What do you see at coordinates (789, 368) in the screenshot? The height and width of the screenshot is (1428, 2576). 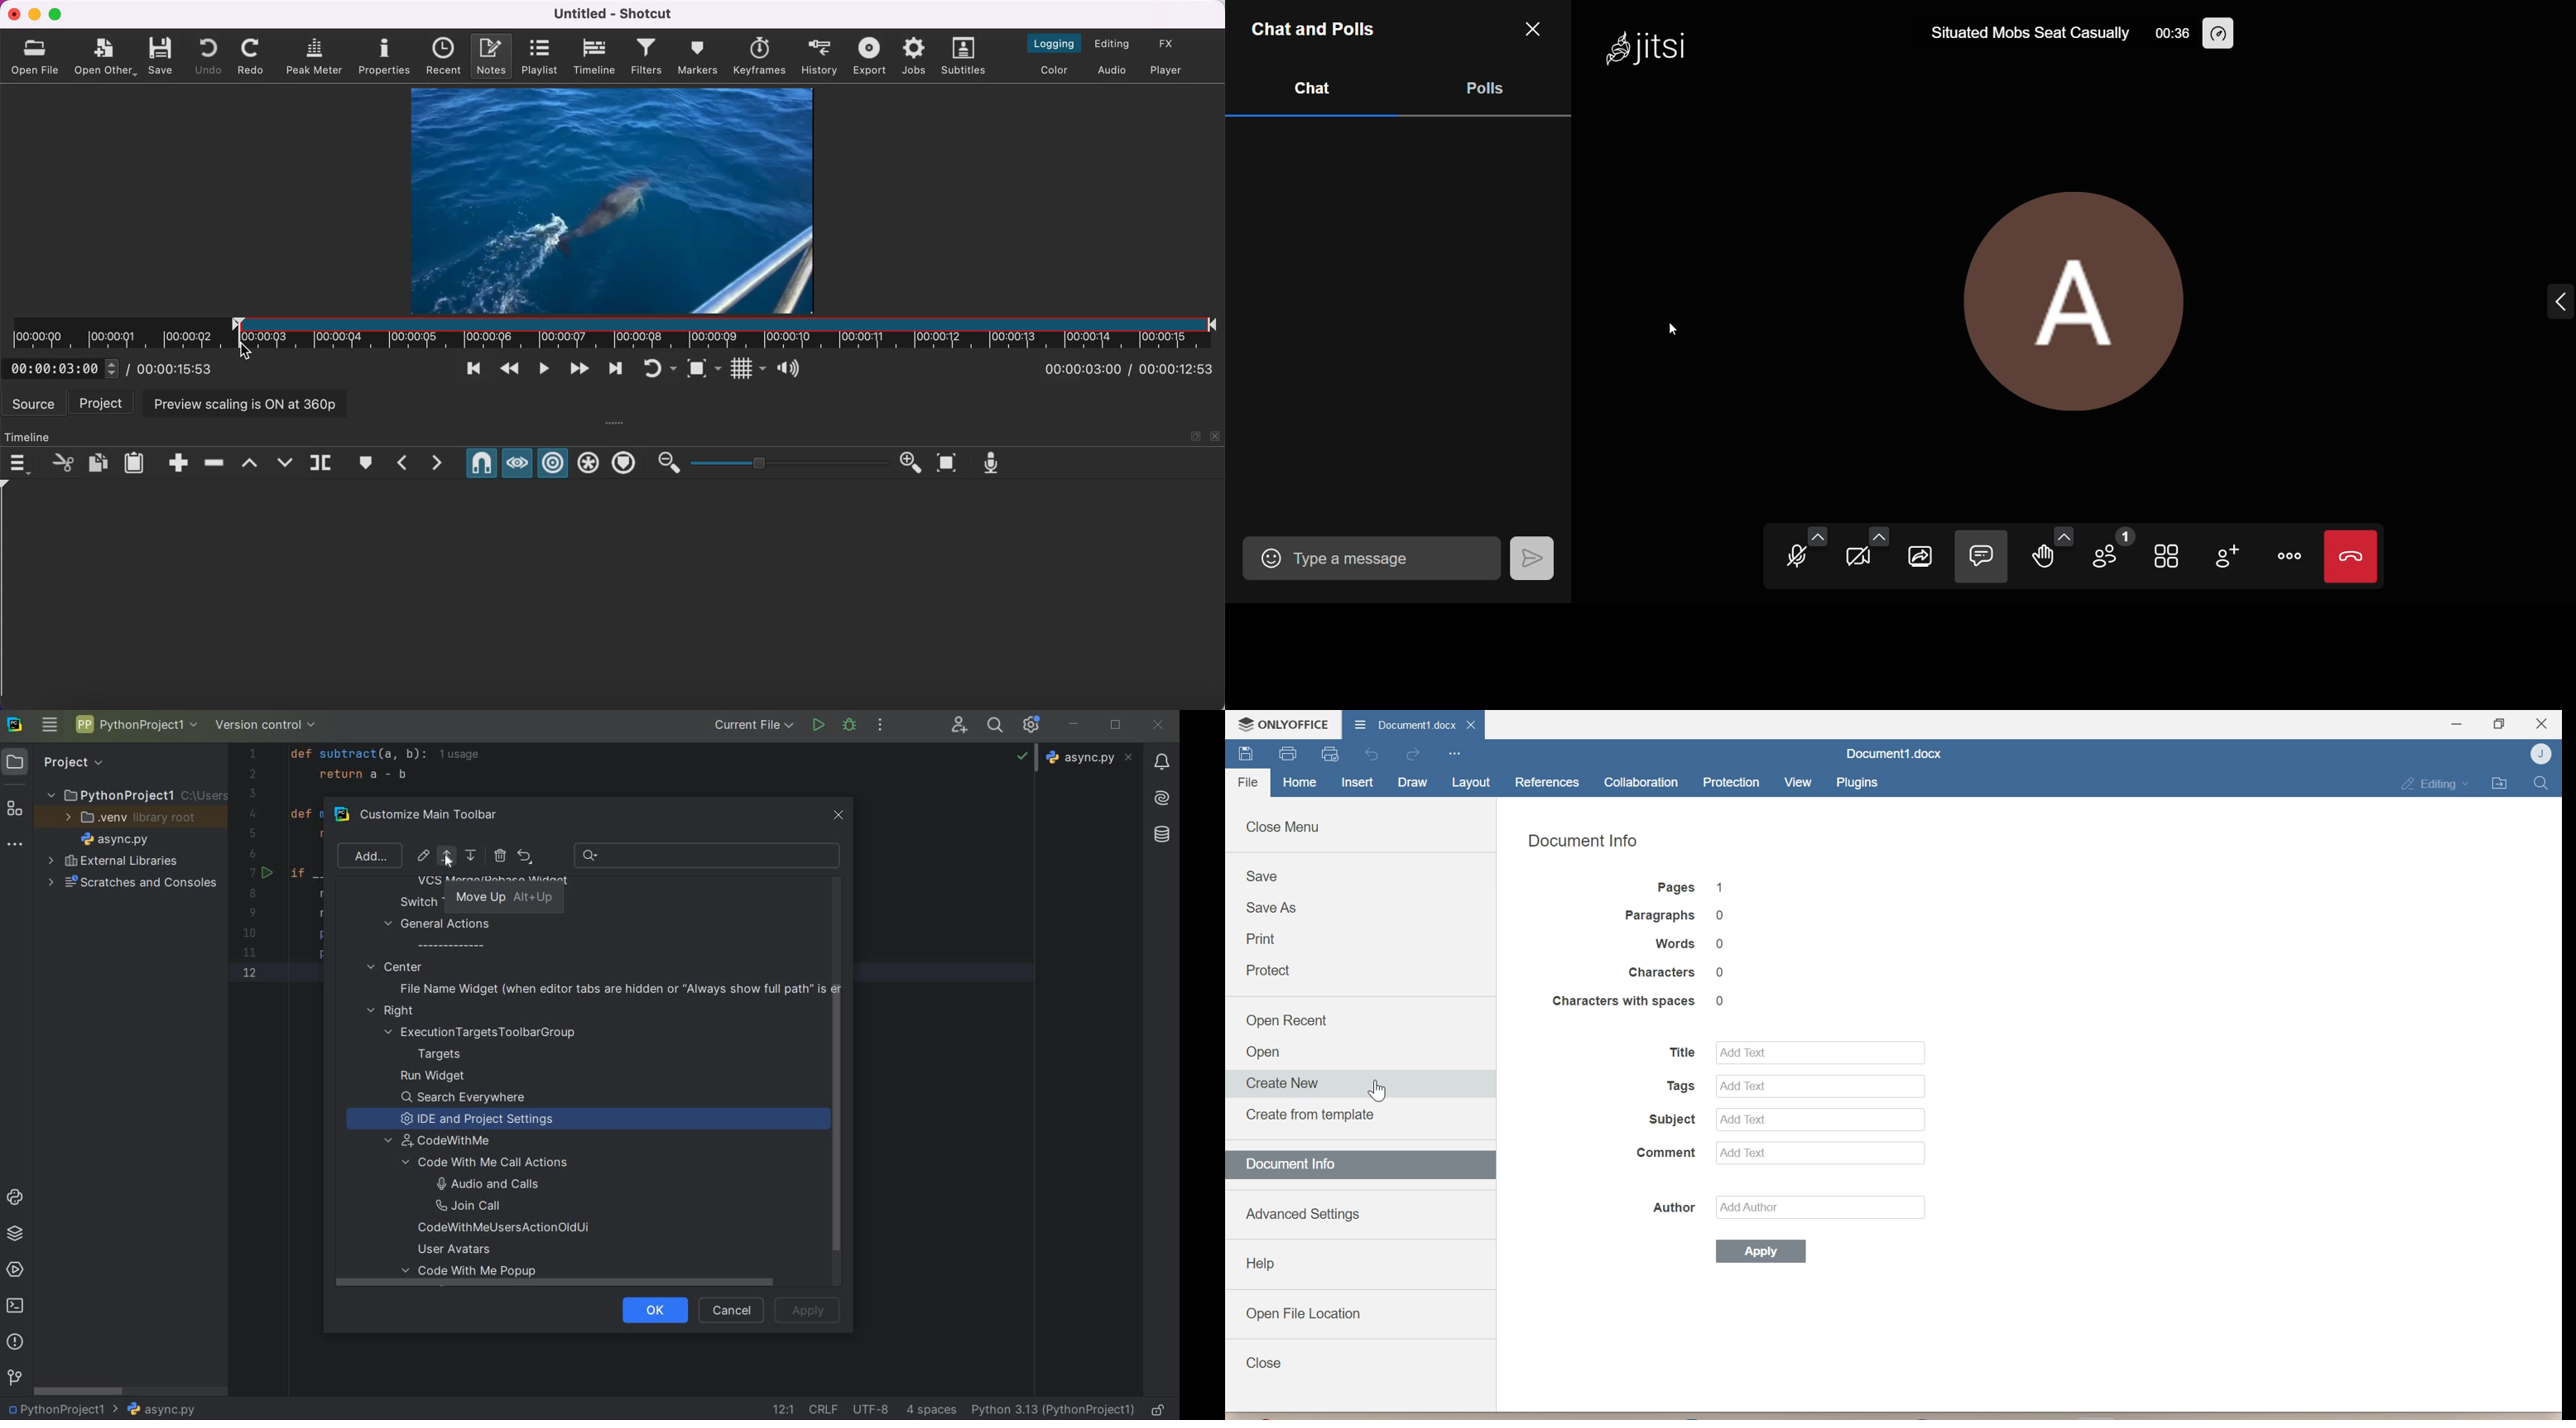 I see `` at bounding box center [789, 368].